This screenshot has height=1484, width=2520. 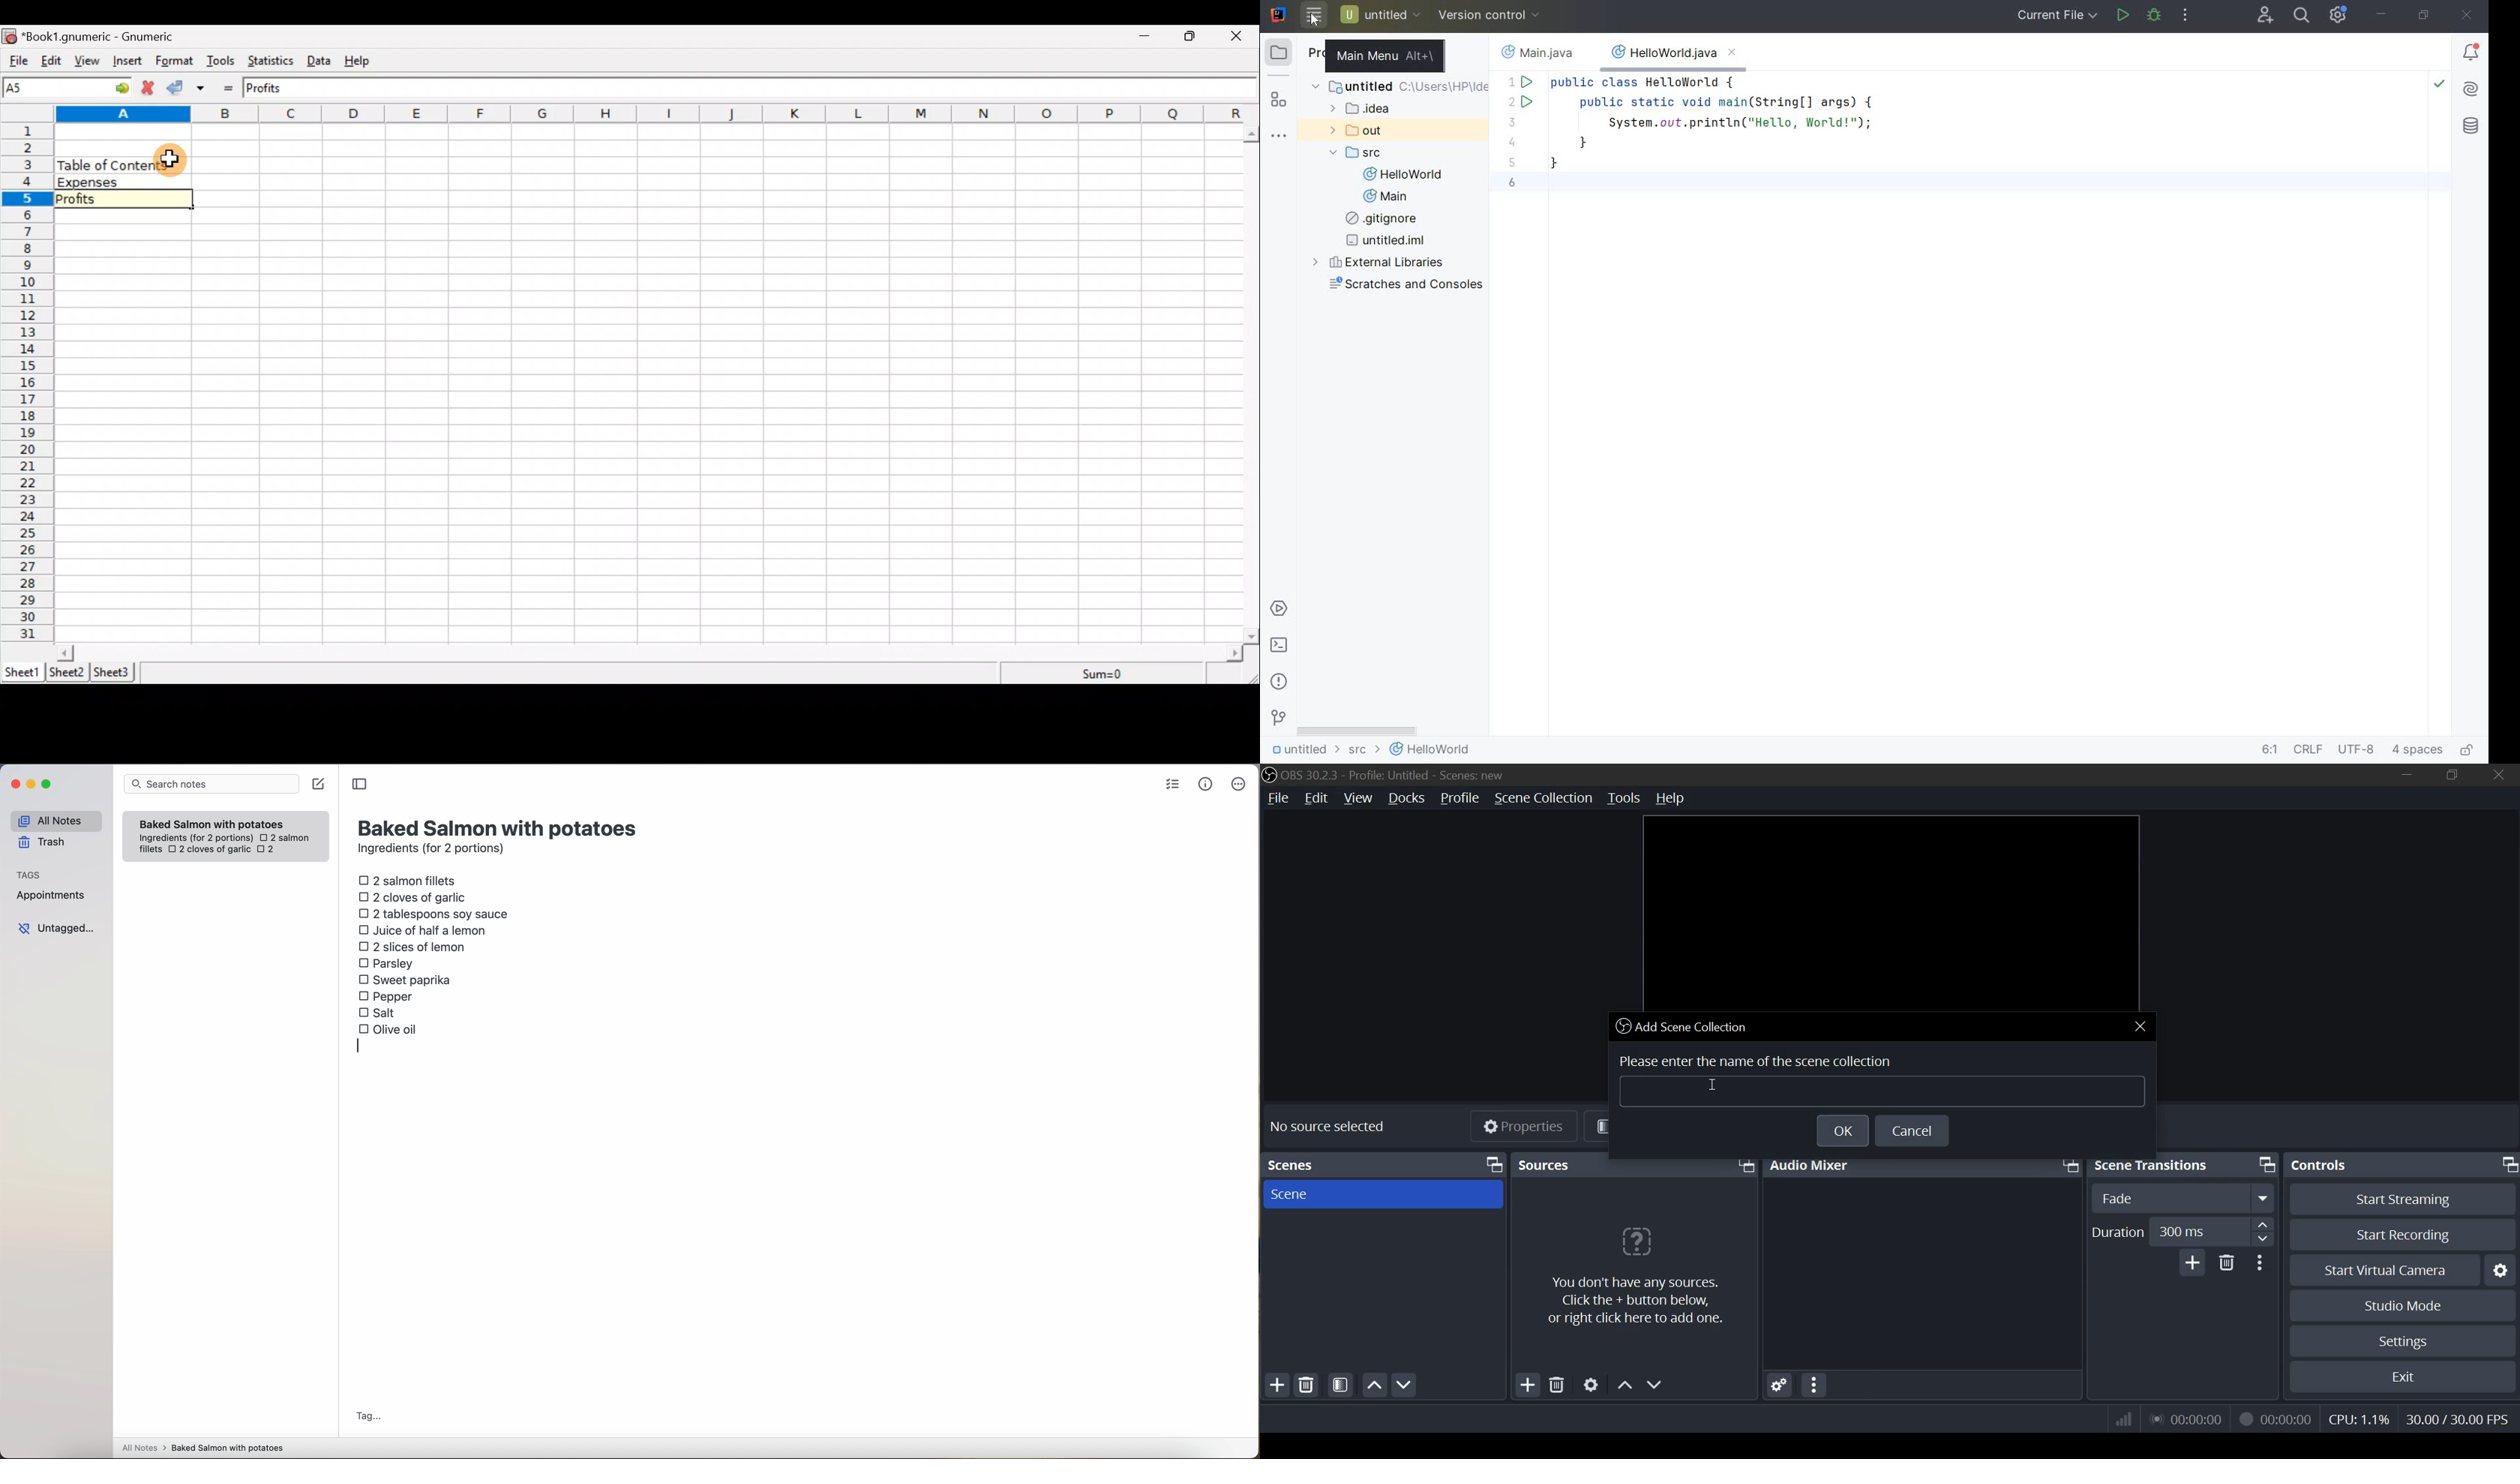 I want to click on You don't have any sources.
Click the + button below,
or right click here to add one., so click(x=1644, y=1302).